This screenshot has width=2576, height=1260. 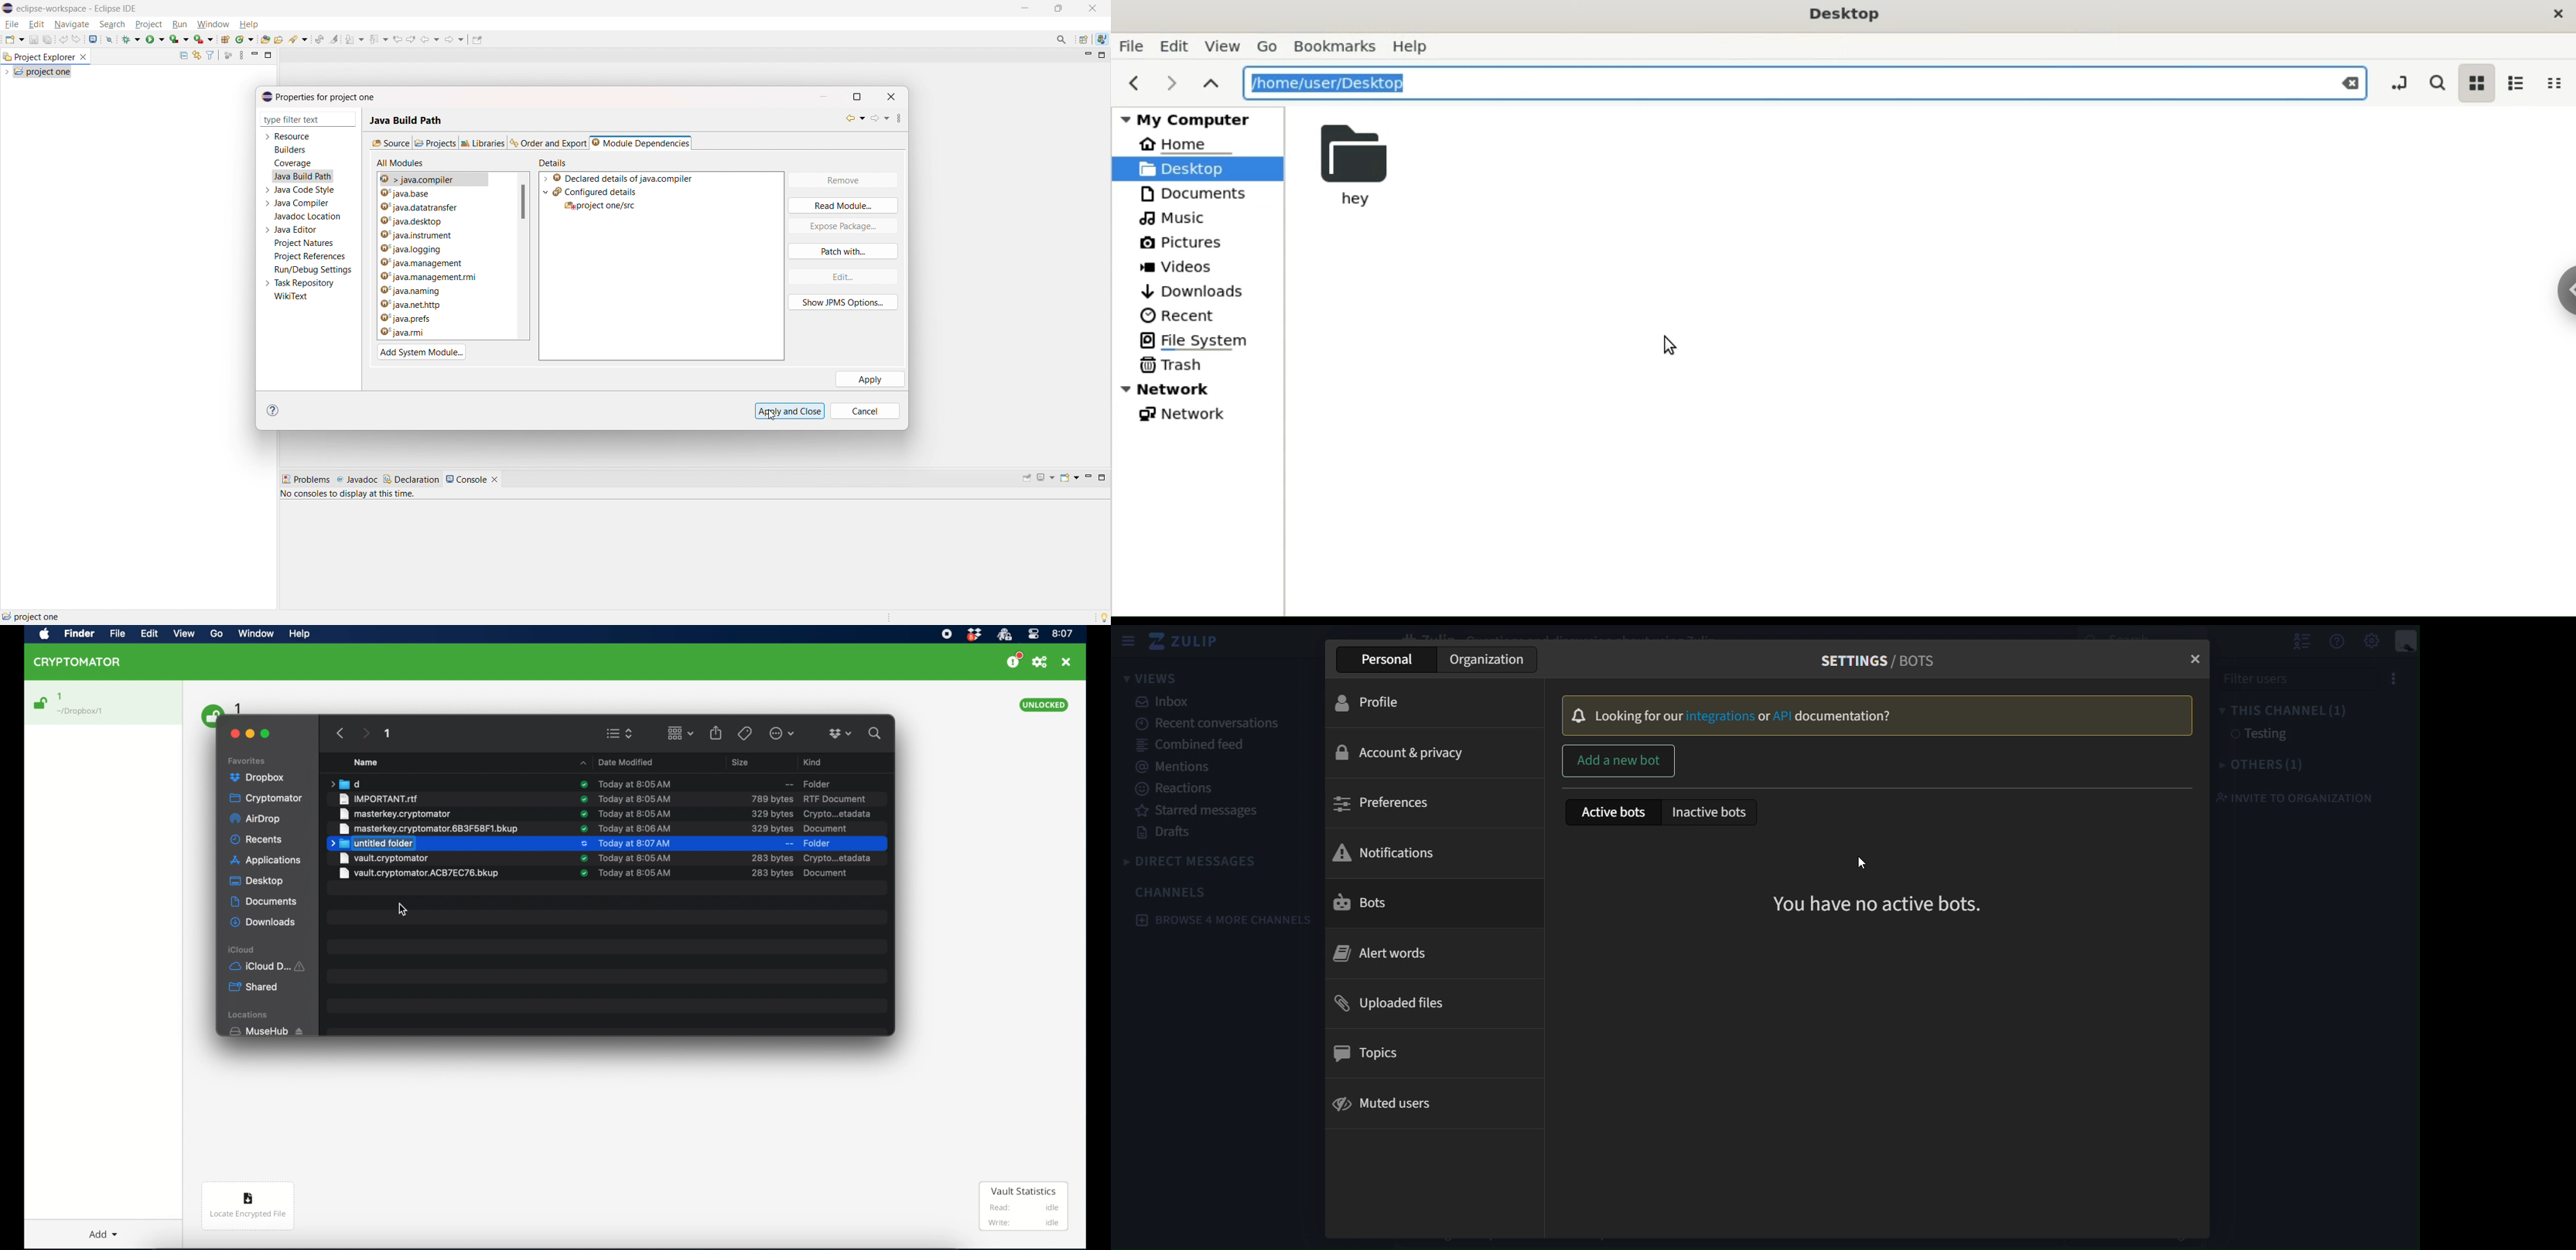 I want to click on --, so click(x=789, y=844).